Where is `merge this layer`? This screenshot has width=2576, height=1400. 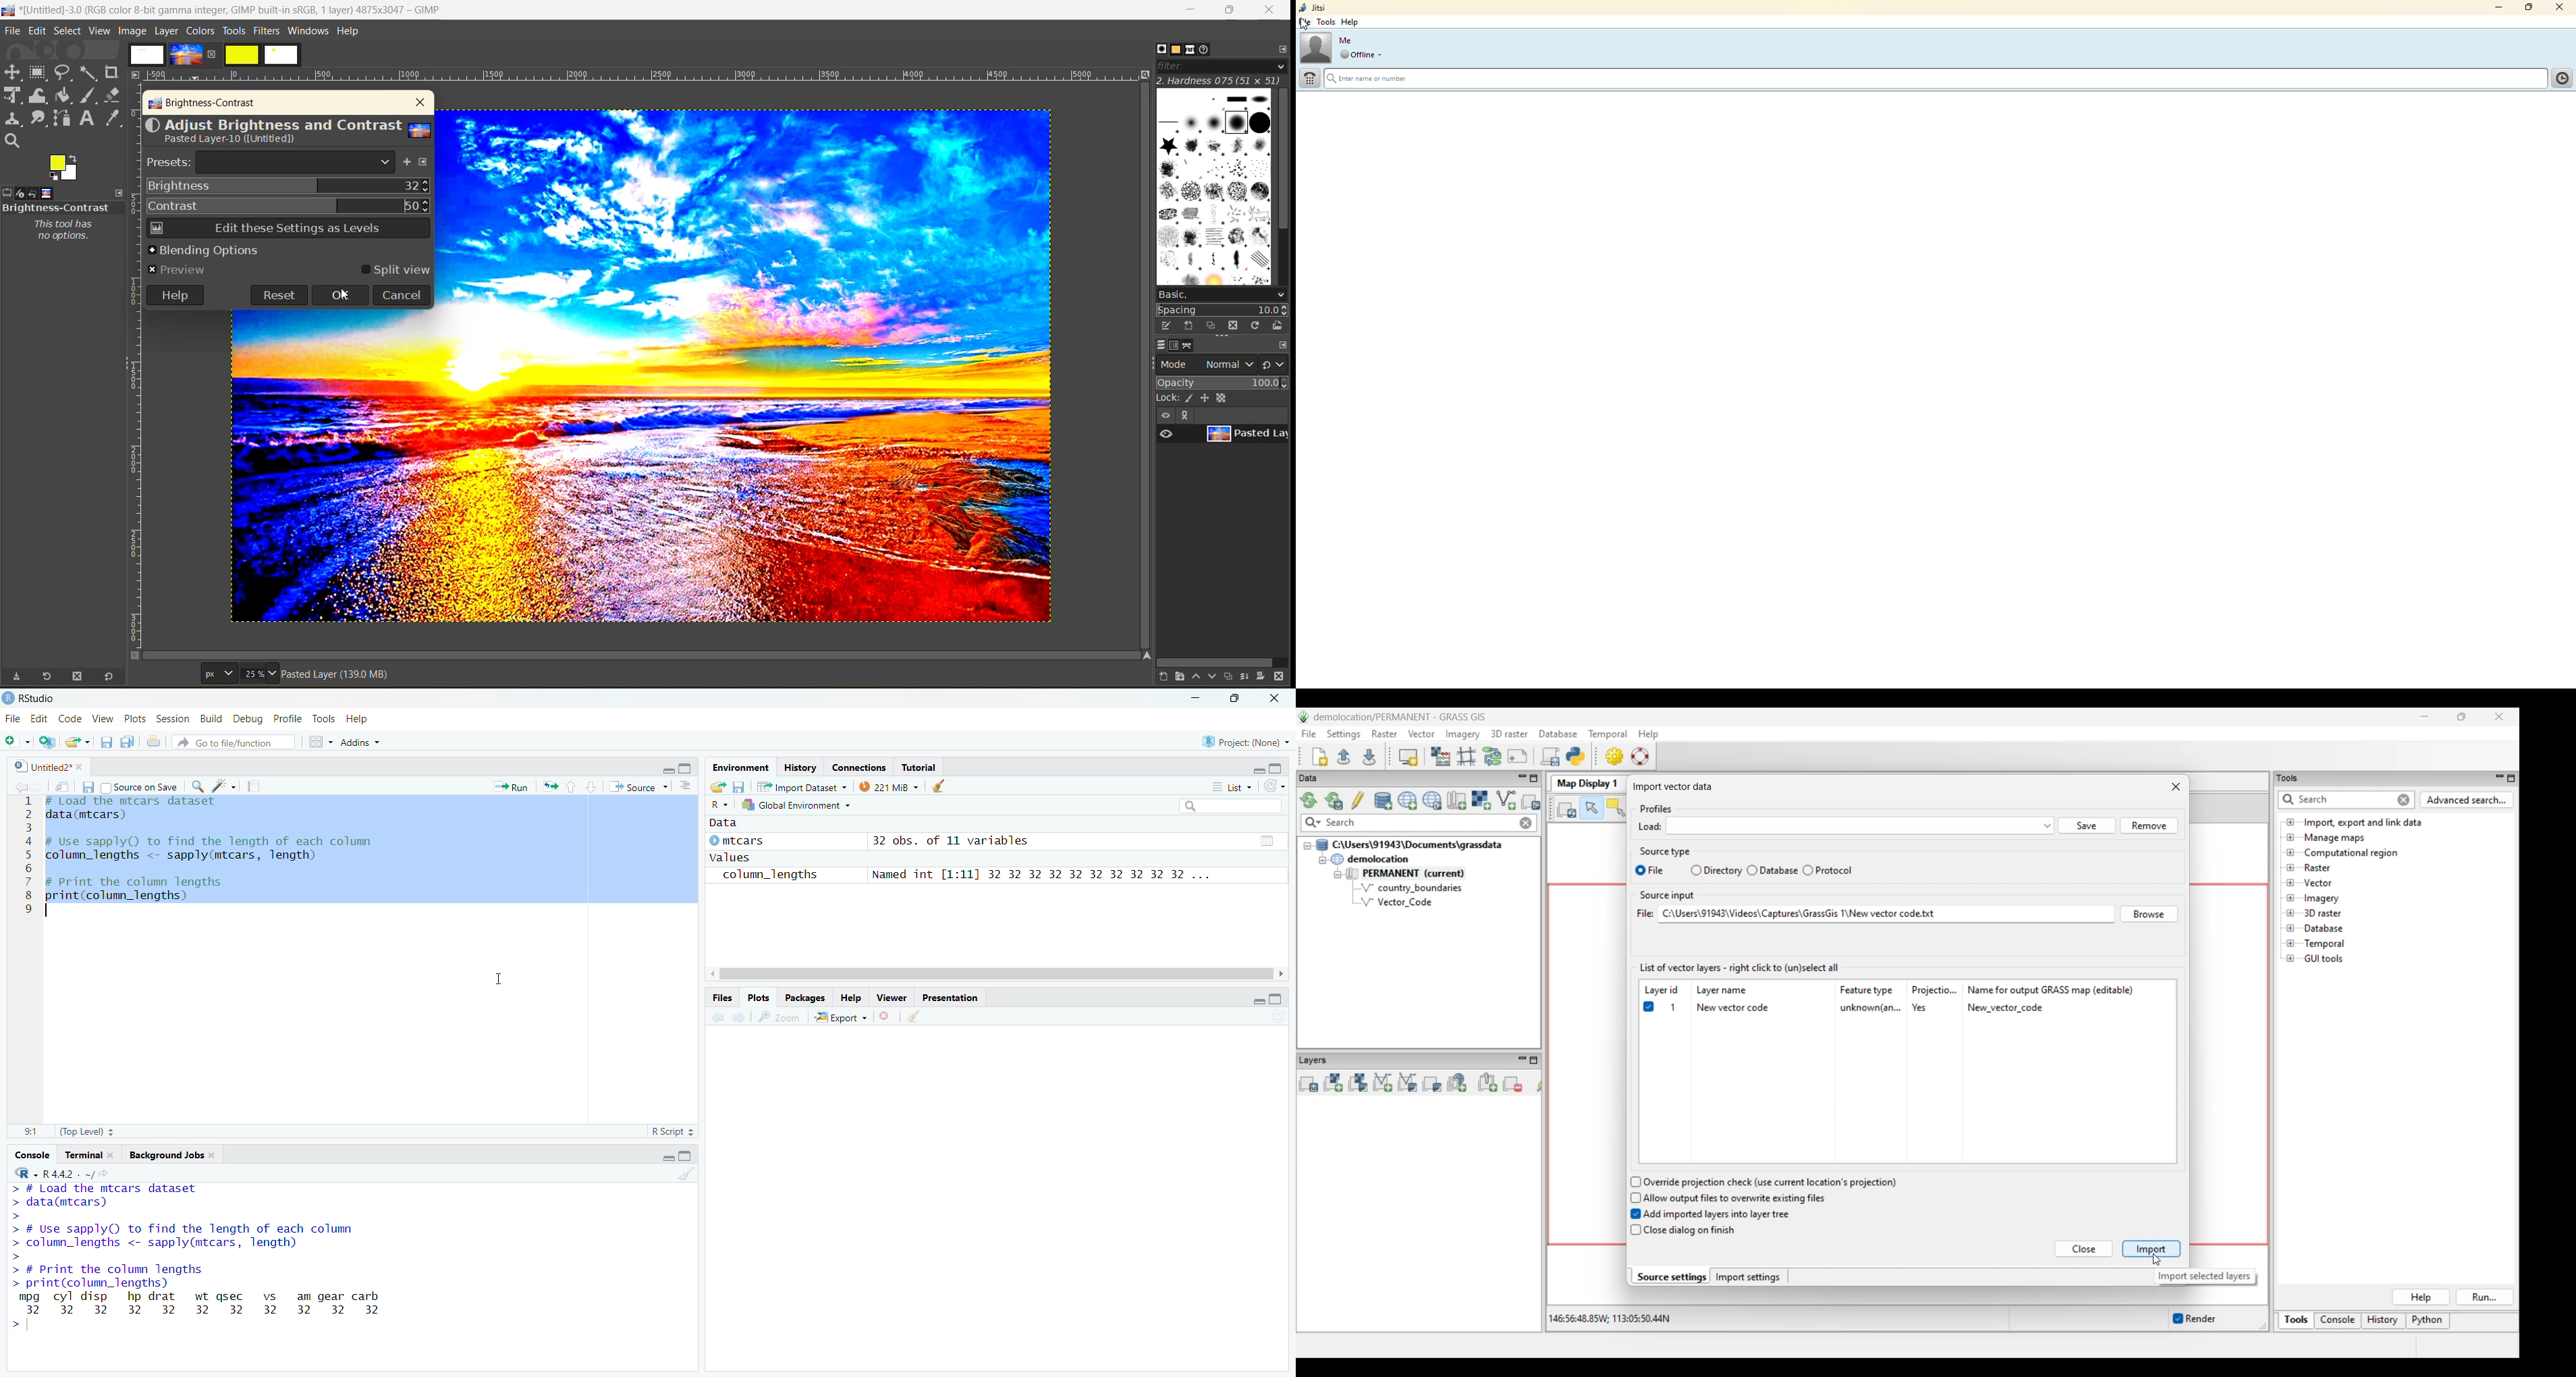
merge this layer is located at coordinates (1250, 678).